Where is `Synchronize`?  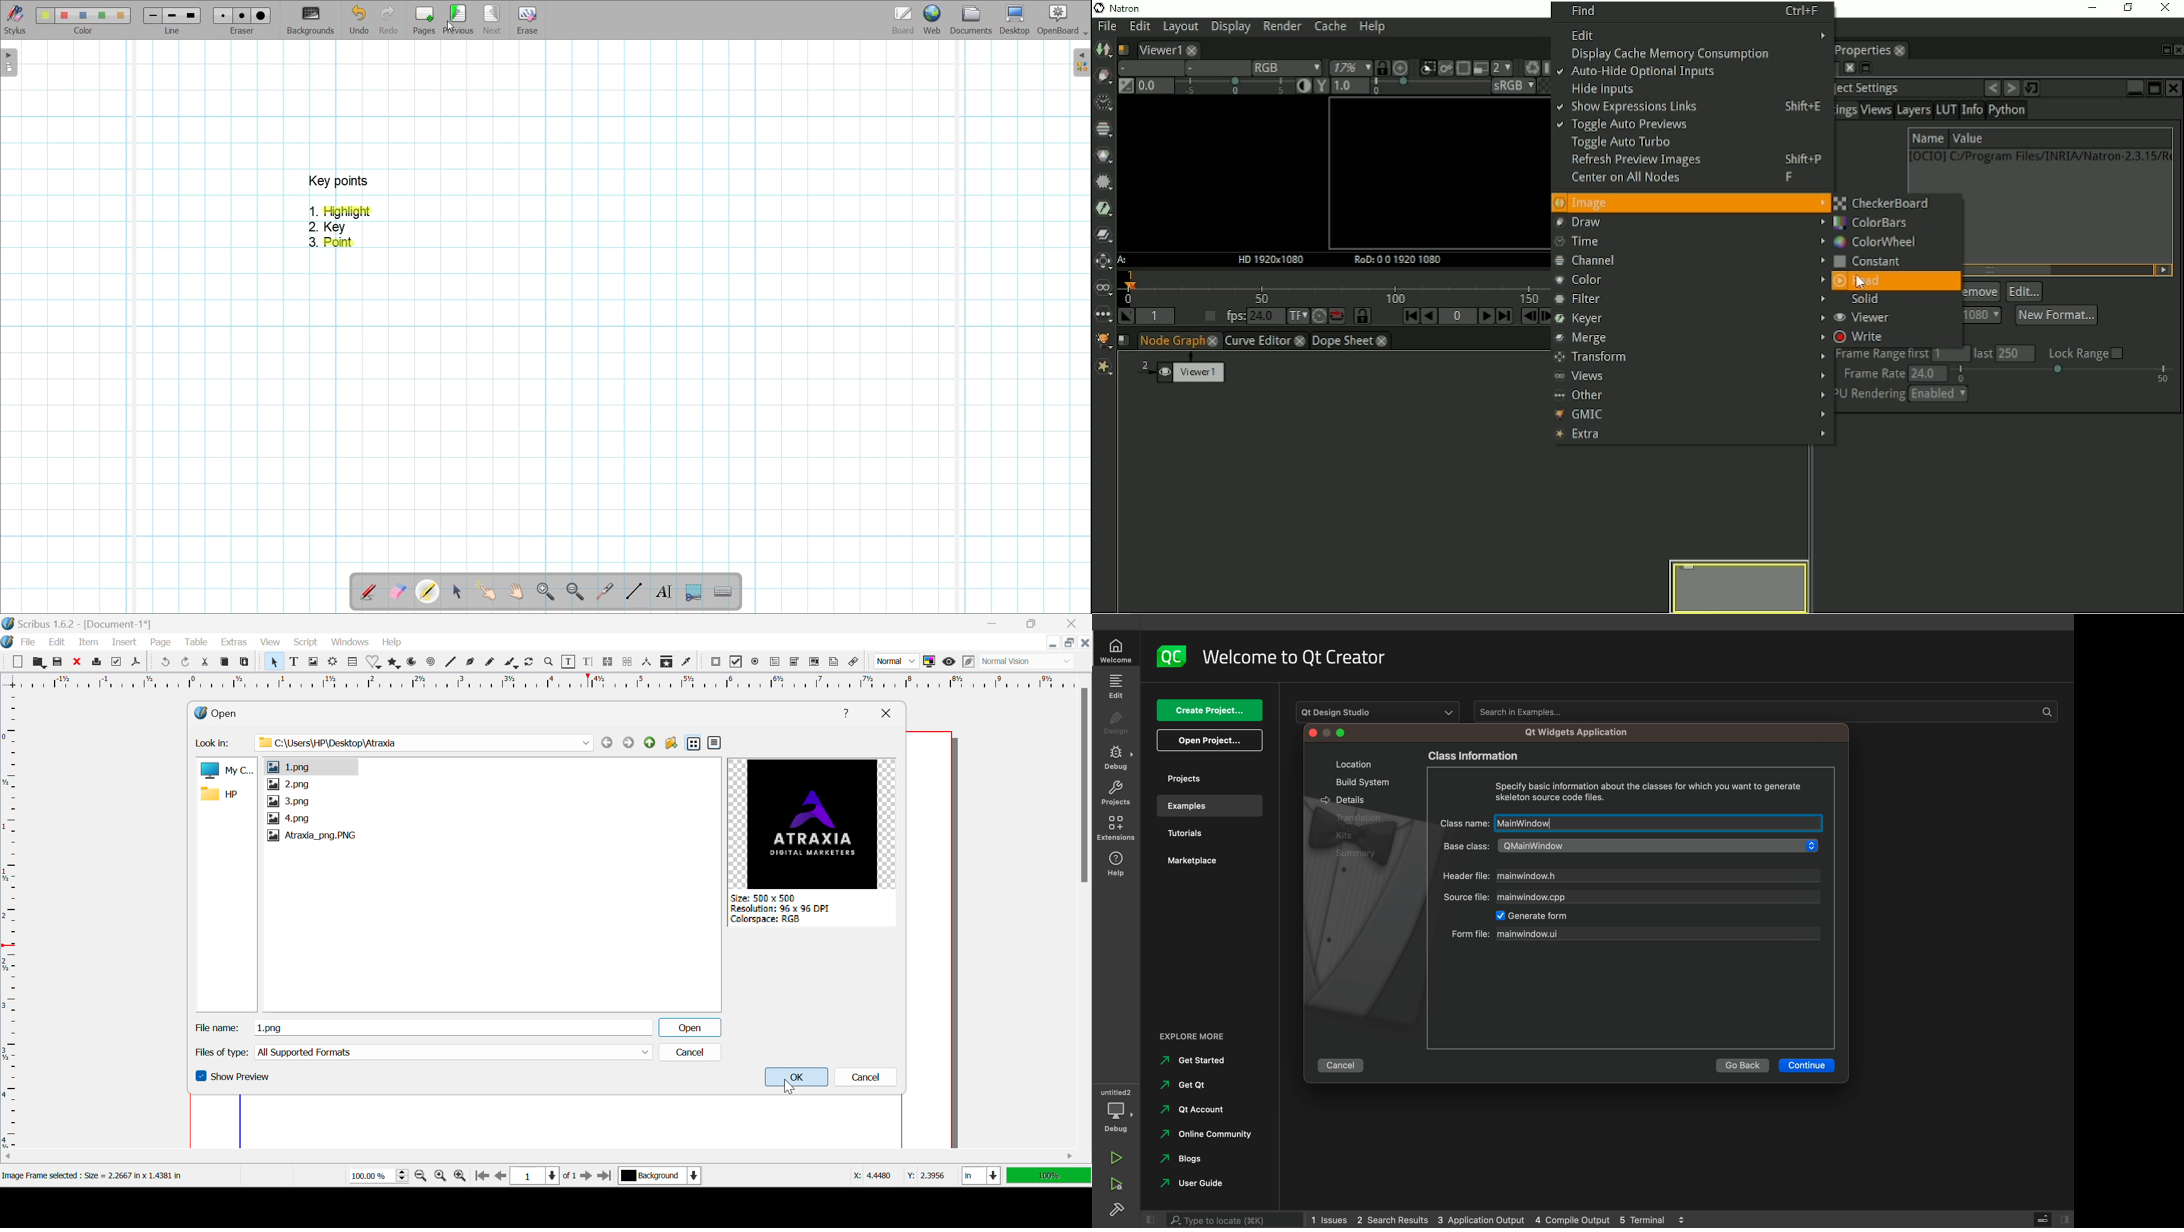 Synchronize is located at coordinates (1356, 316).